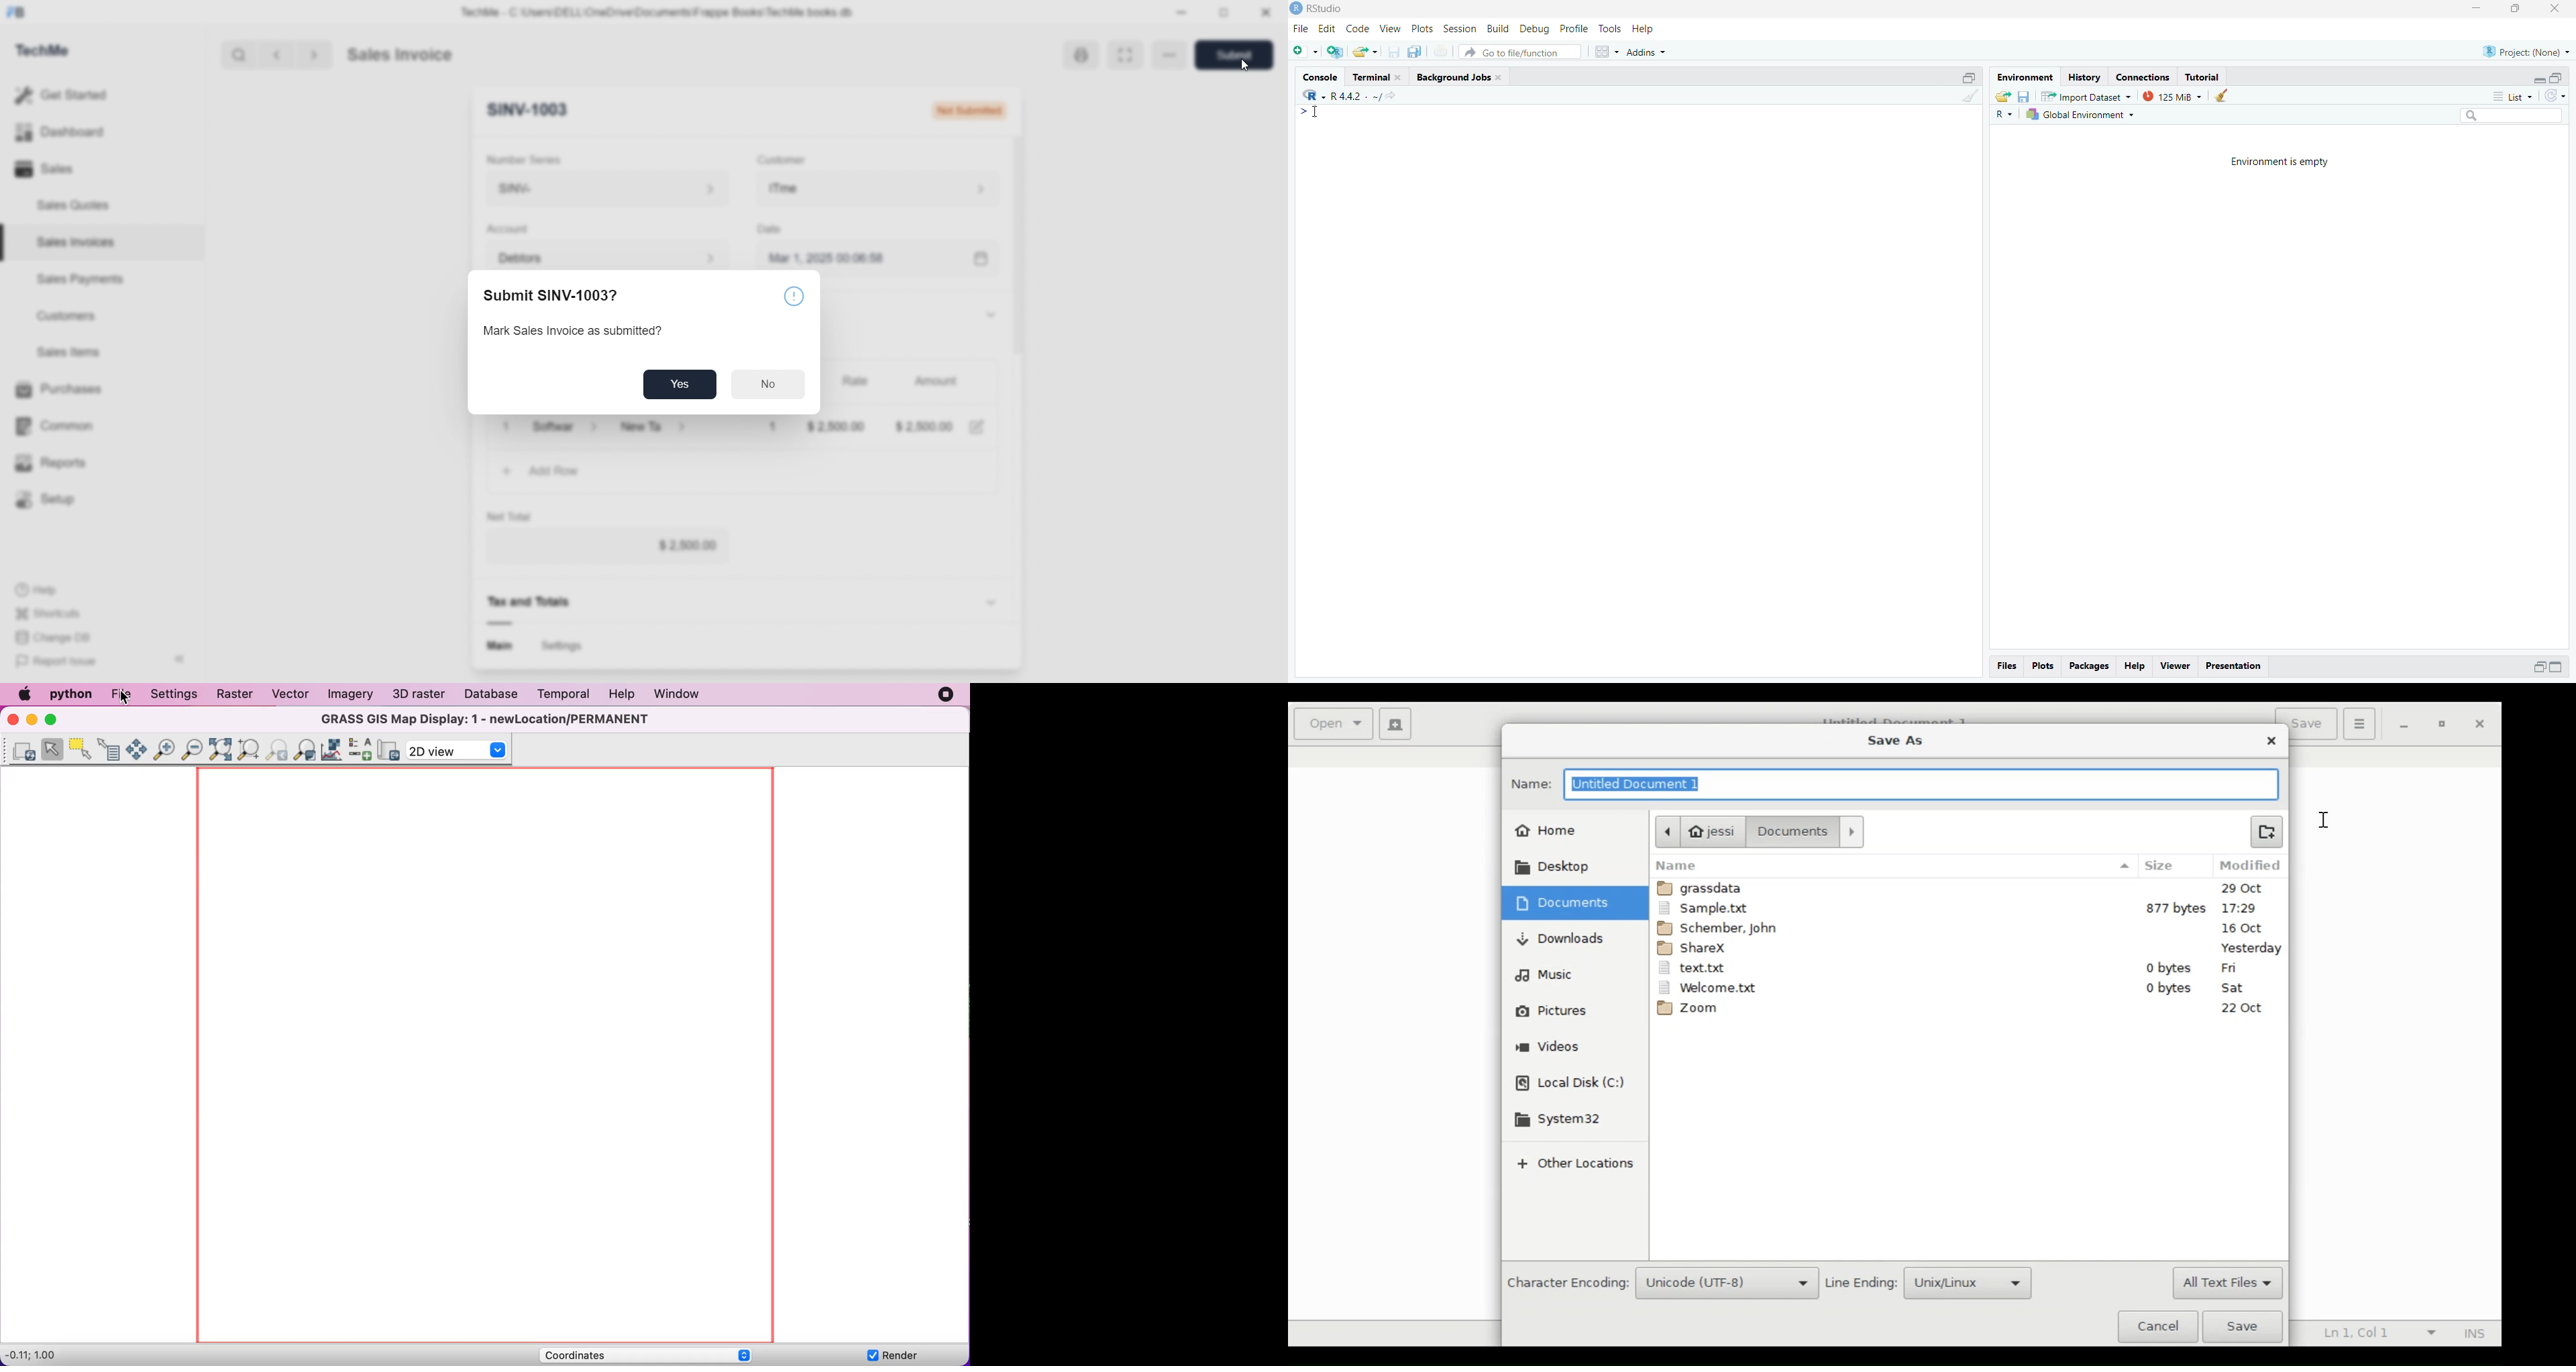 Image resolution: width=2576 pixels, height=1372 pixels. What do you see at coordinates (1313, 113) in the screenshot?
I see `cursor` at bounding box center [1313, 113].